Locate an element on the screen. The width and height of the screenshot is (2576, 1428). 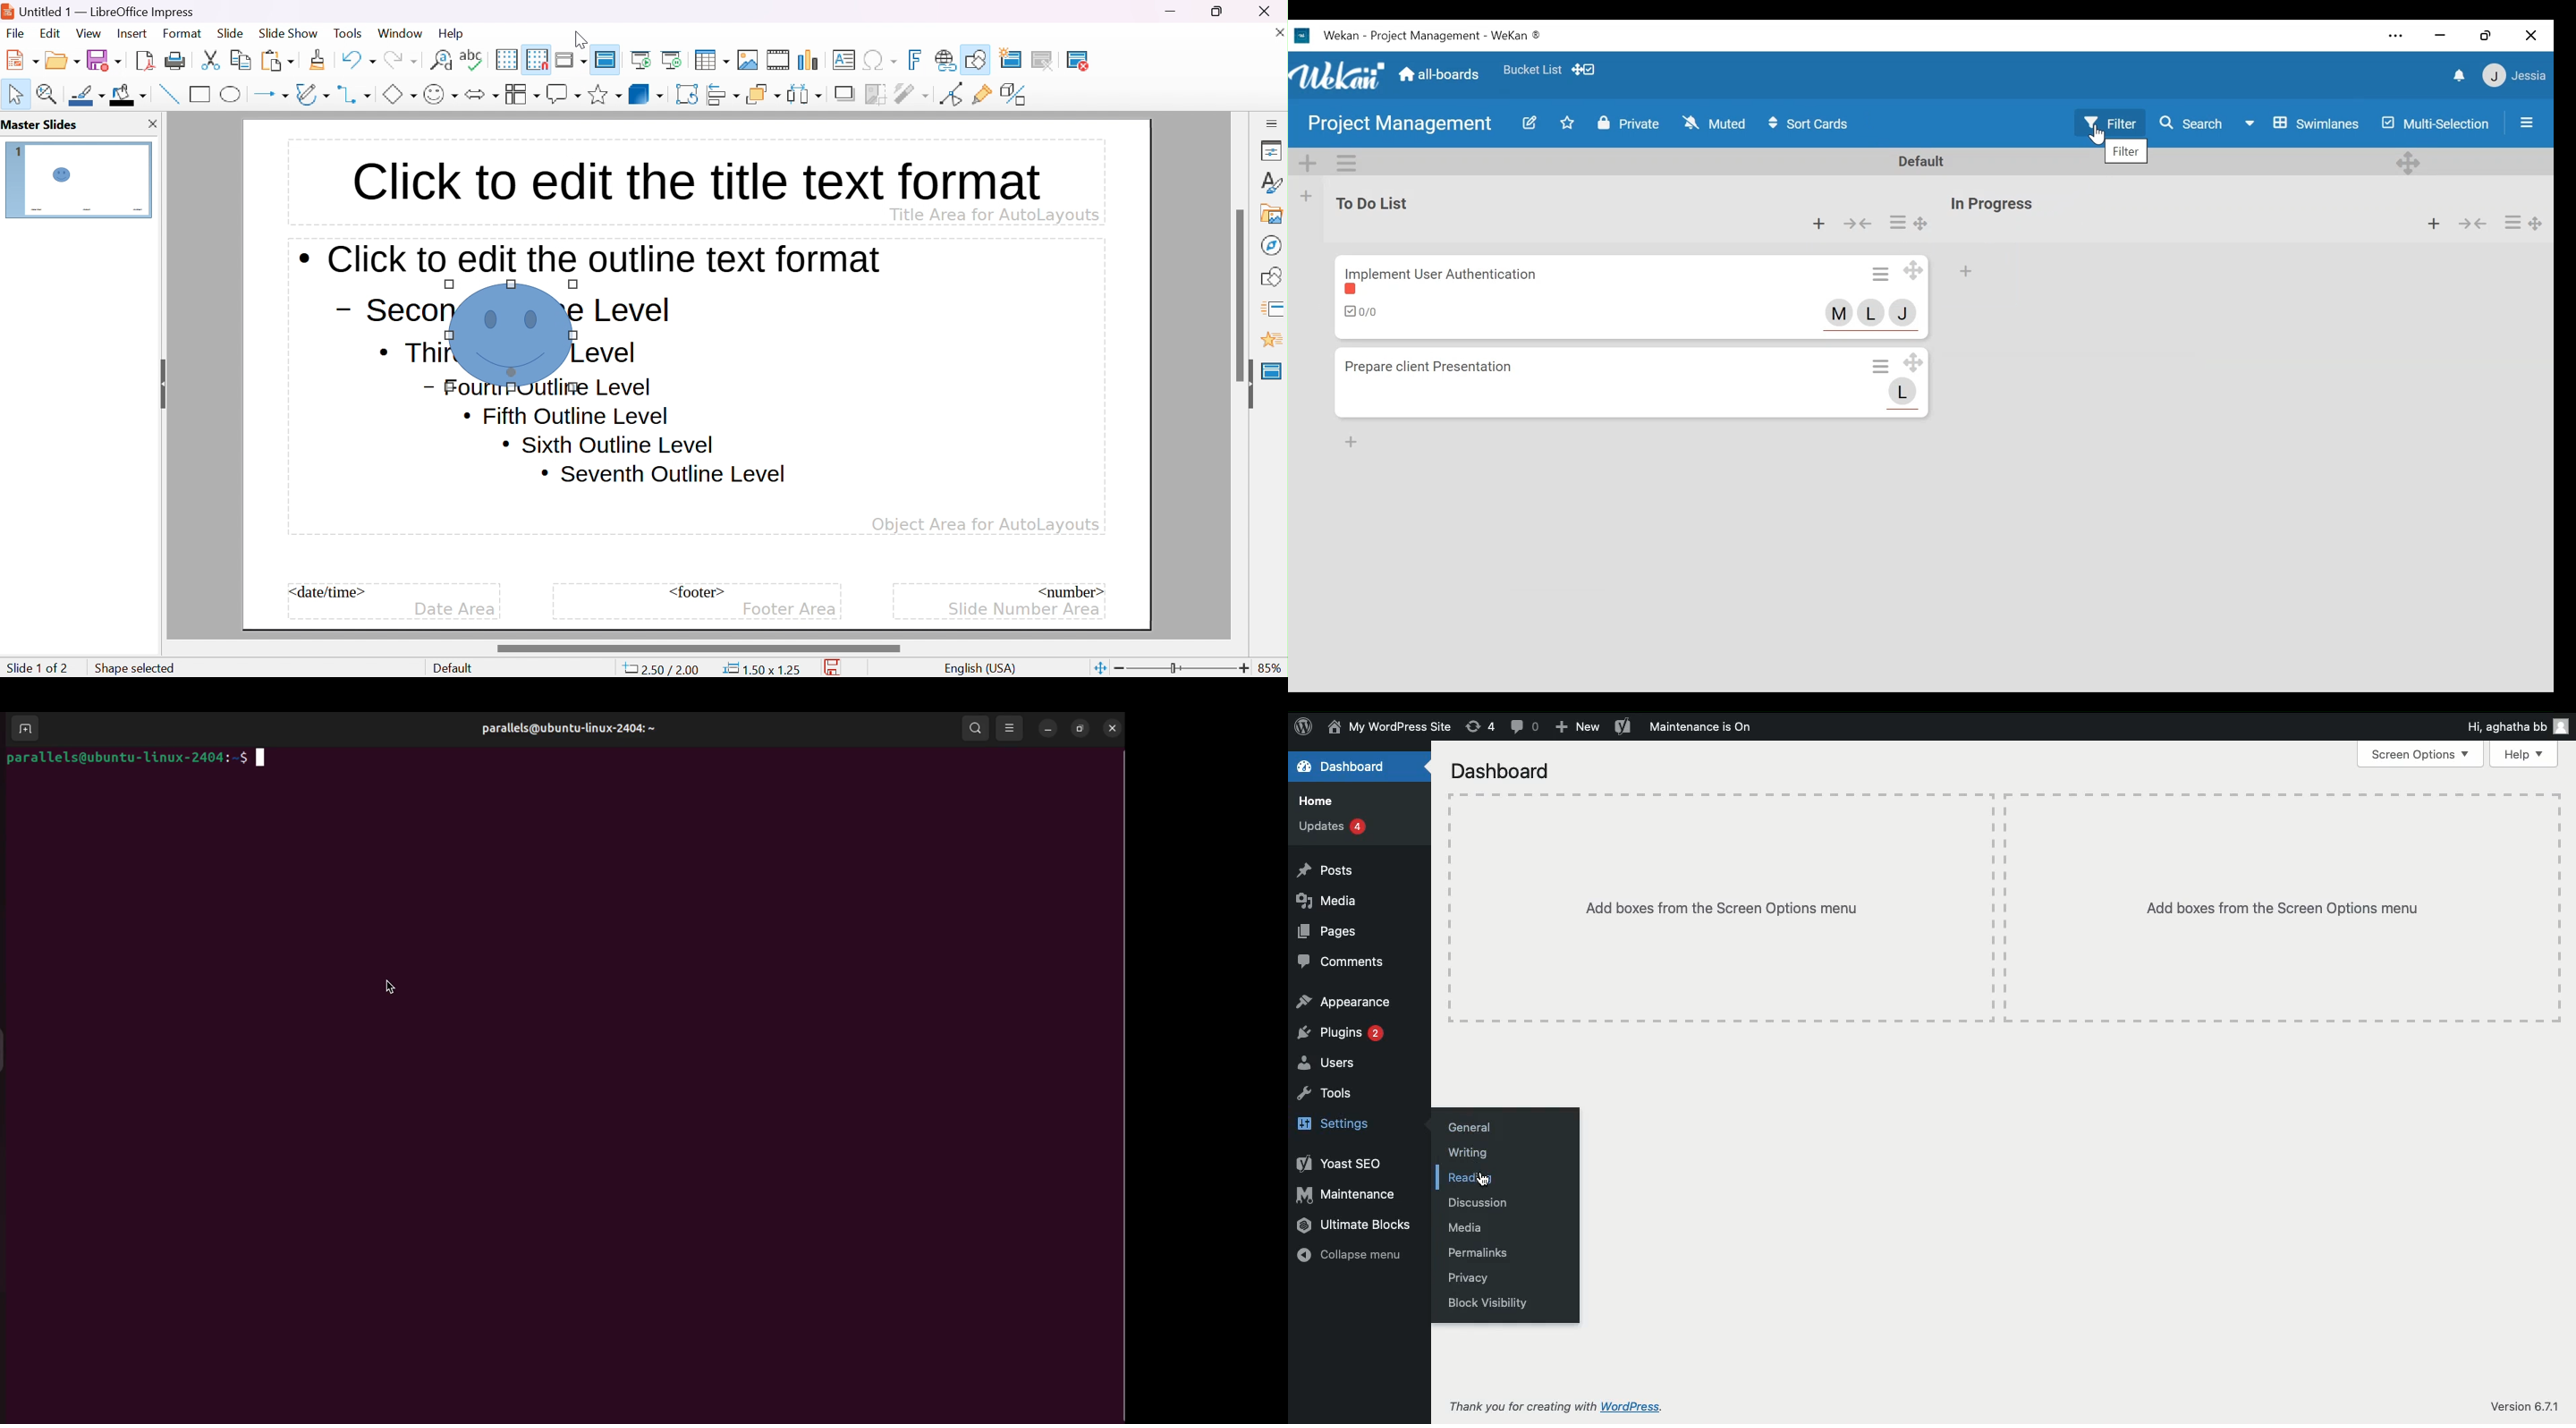
properties is located at coordinates (1272, 152).